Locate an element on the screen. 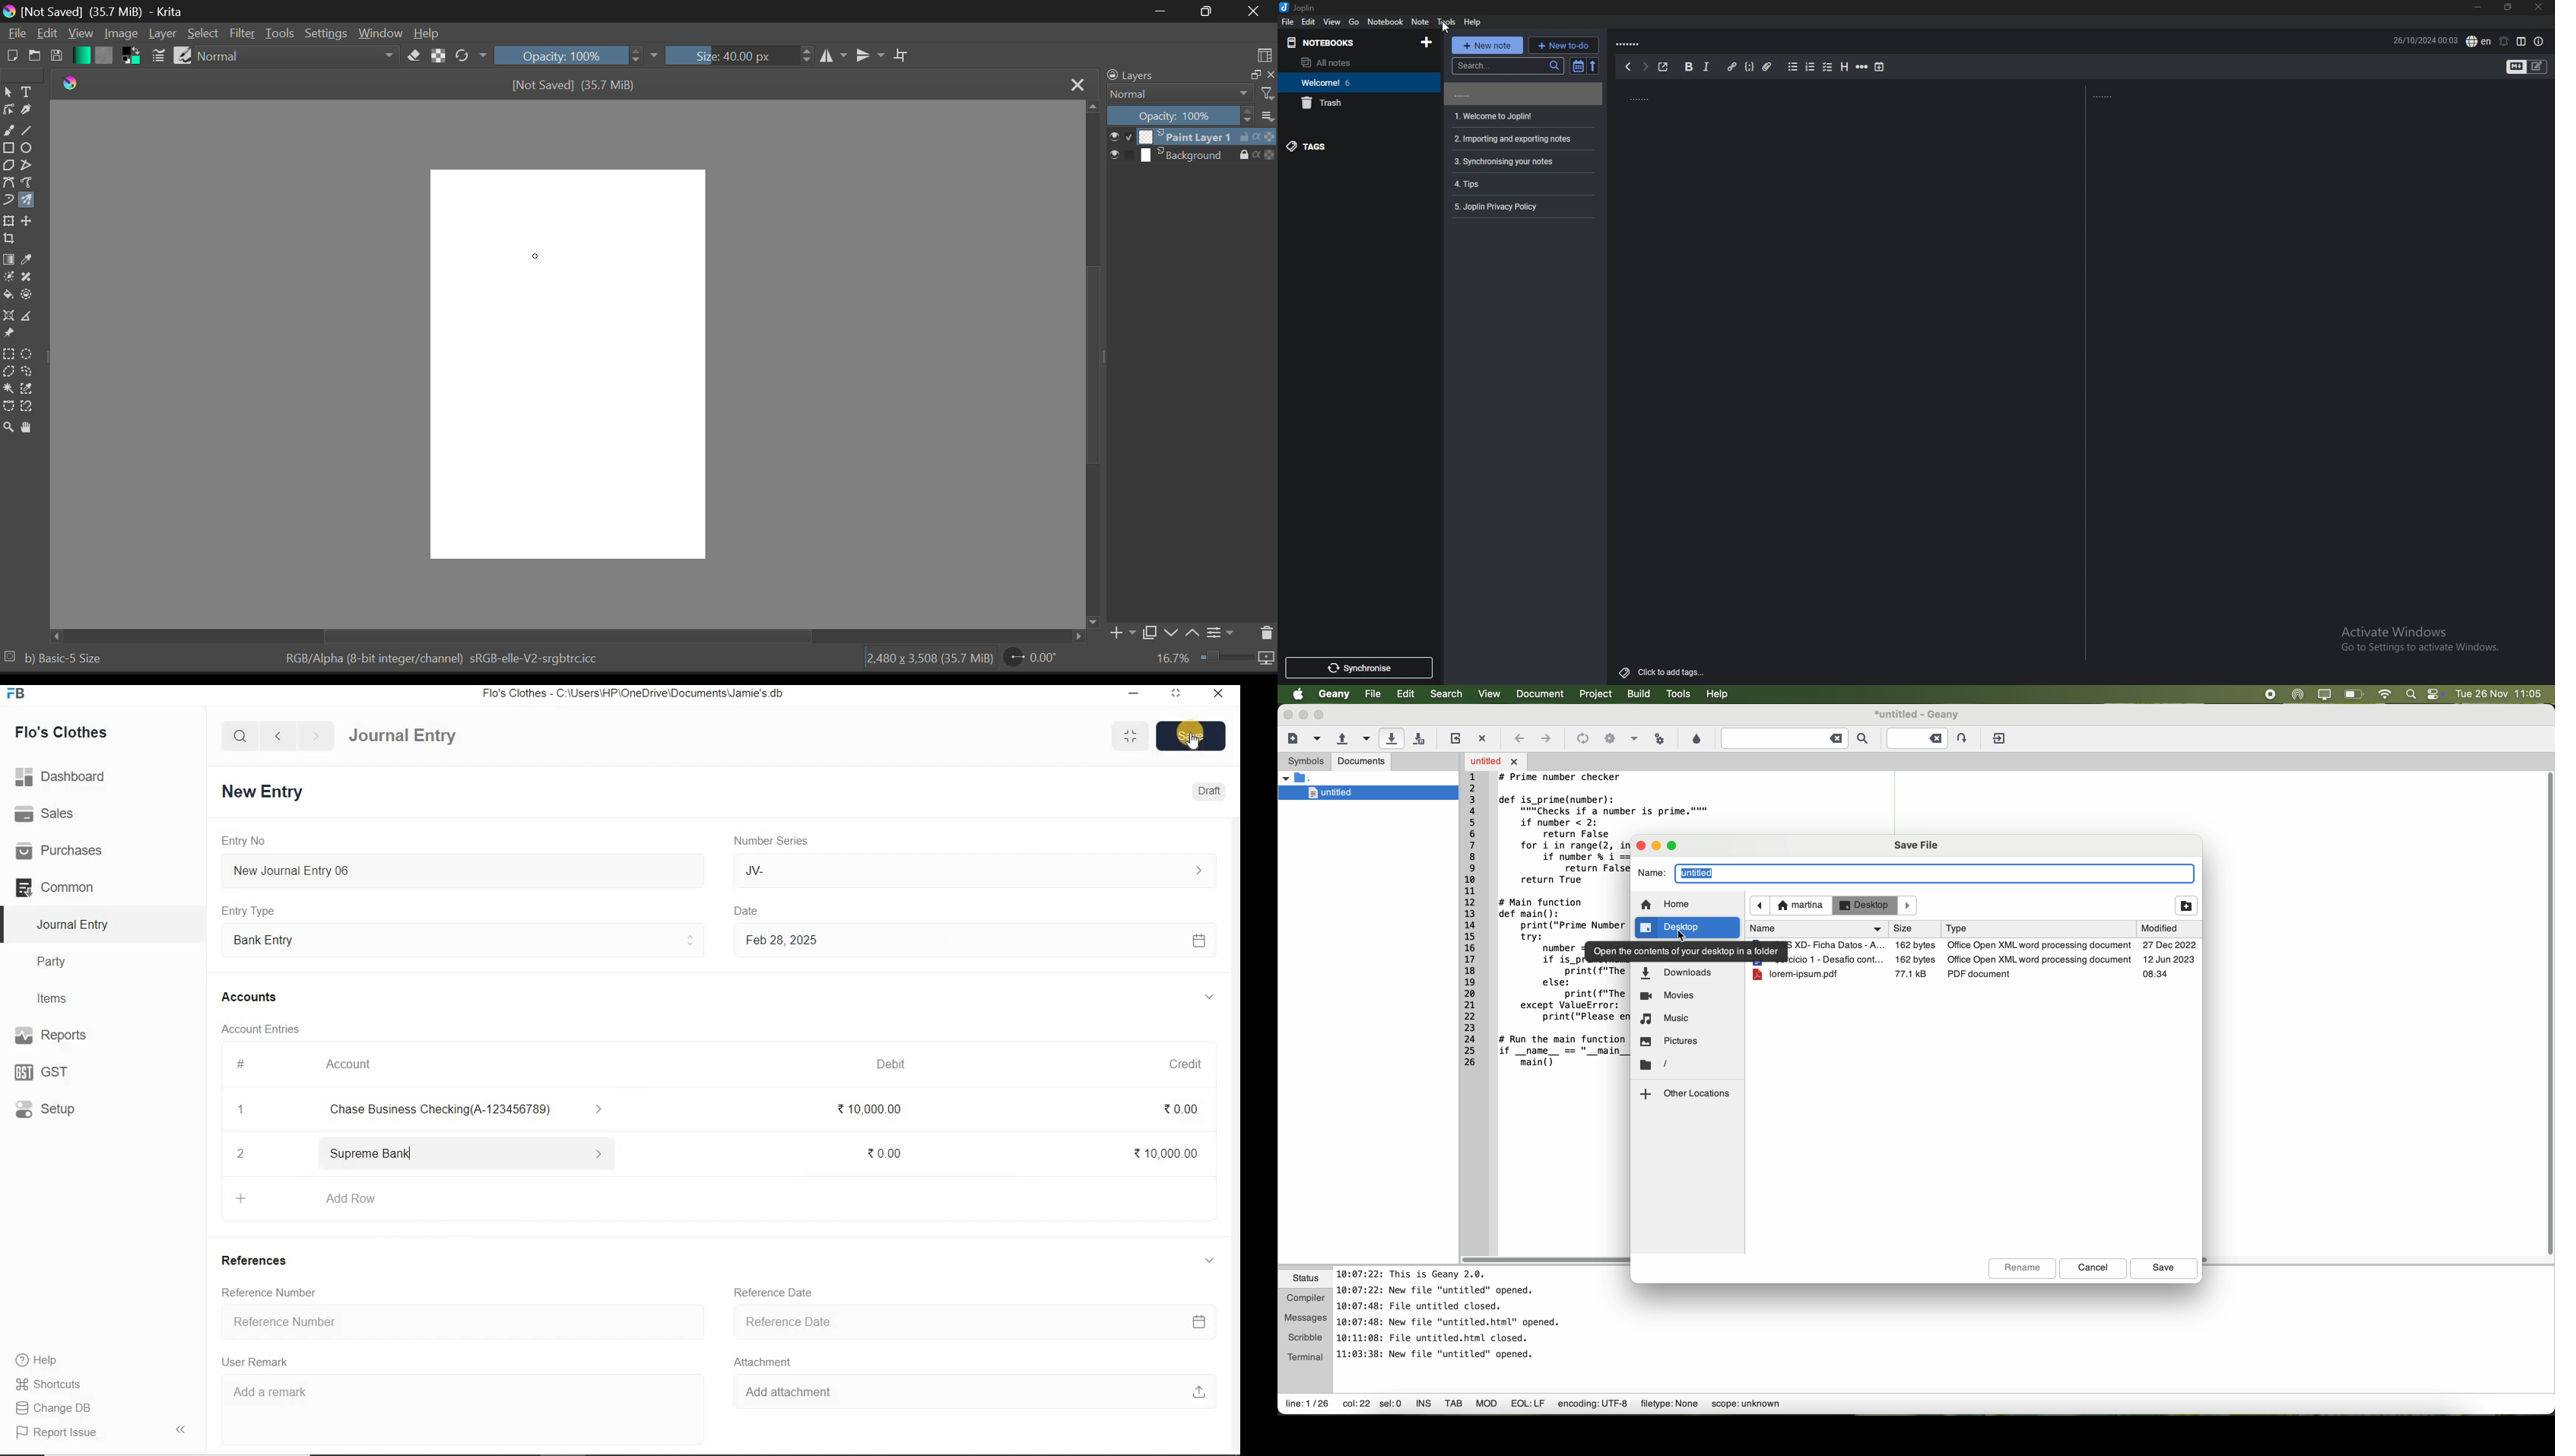  Account Entries is located at coordinates (267, 1028).